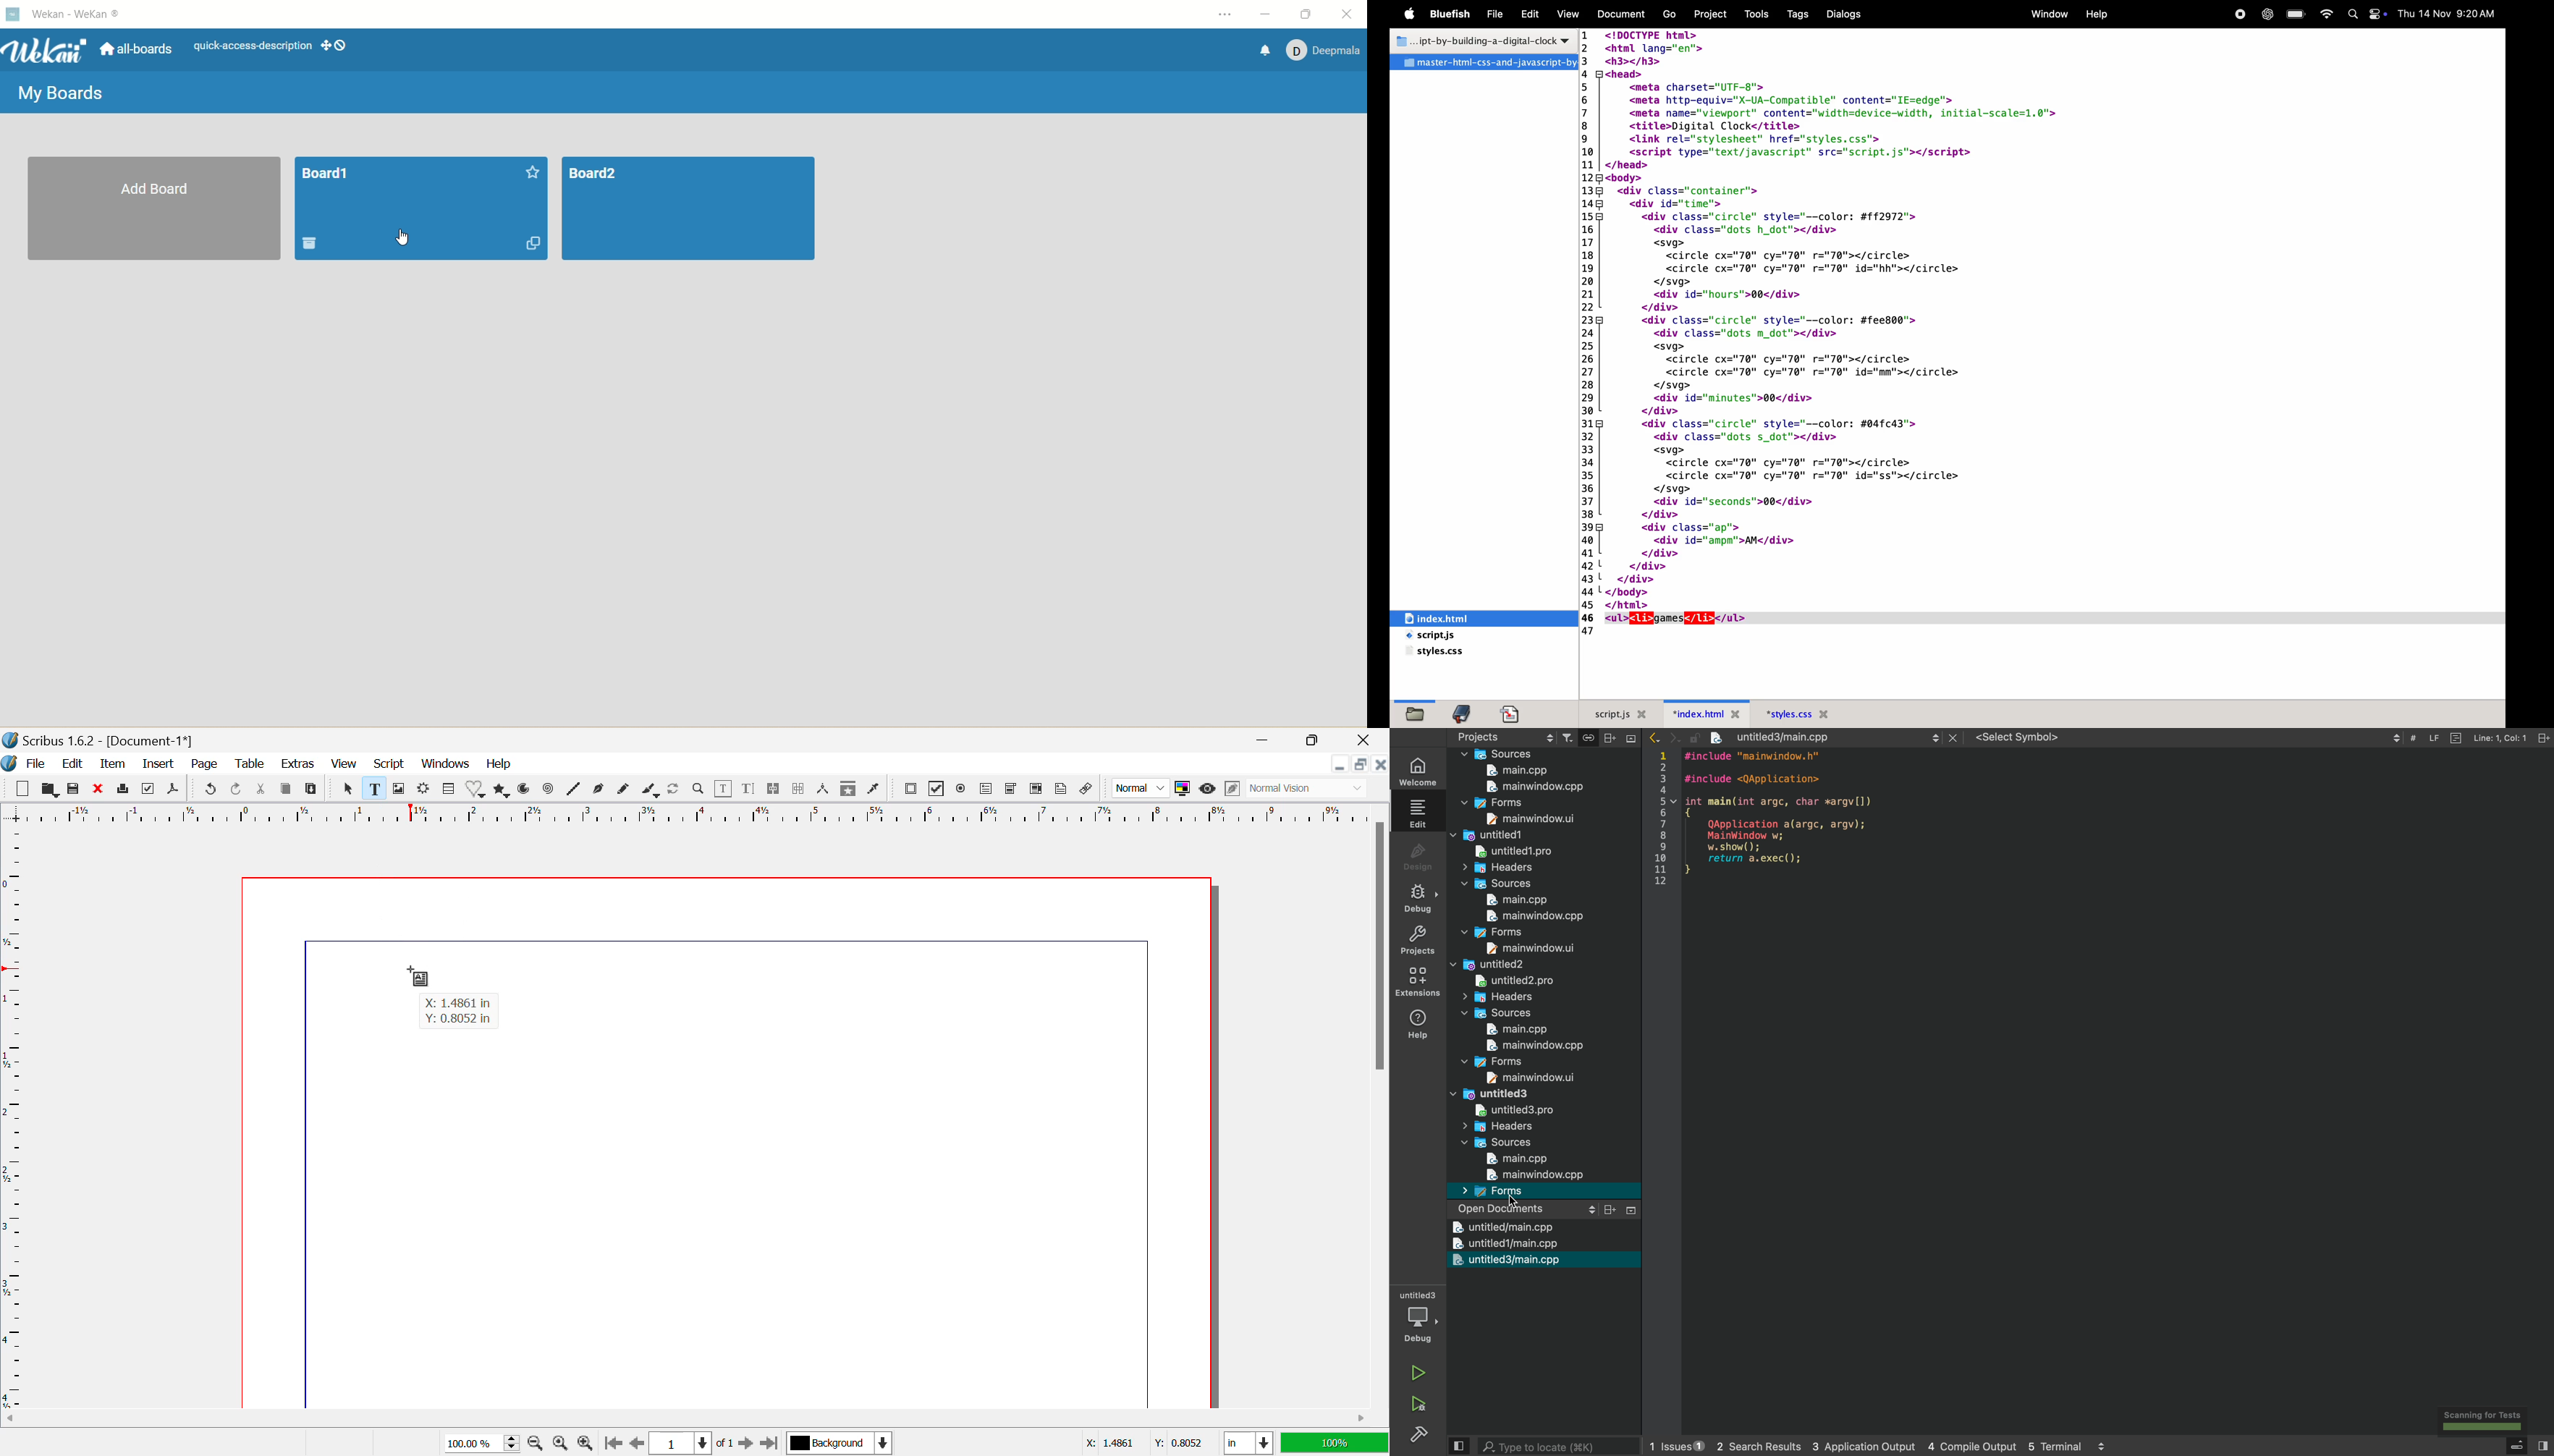  What do you see at coordinates (136, 48) in the screenshot?
I see `all boards` at bounding box center [136, 48].